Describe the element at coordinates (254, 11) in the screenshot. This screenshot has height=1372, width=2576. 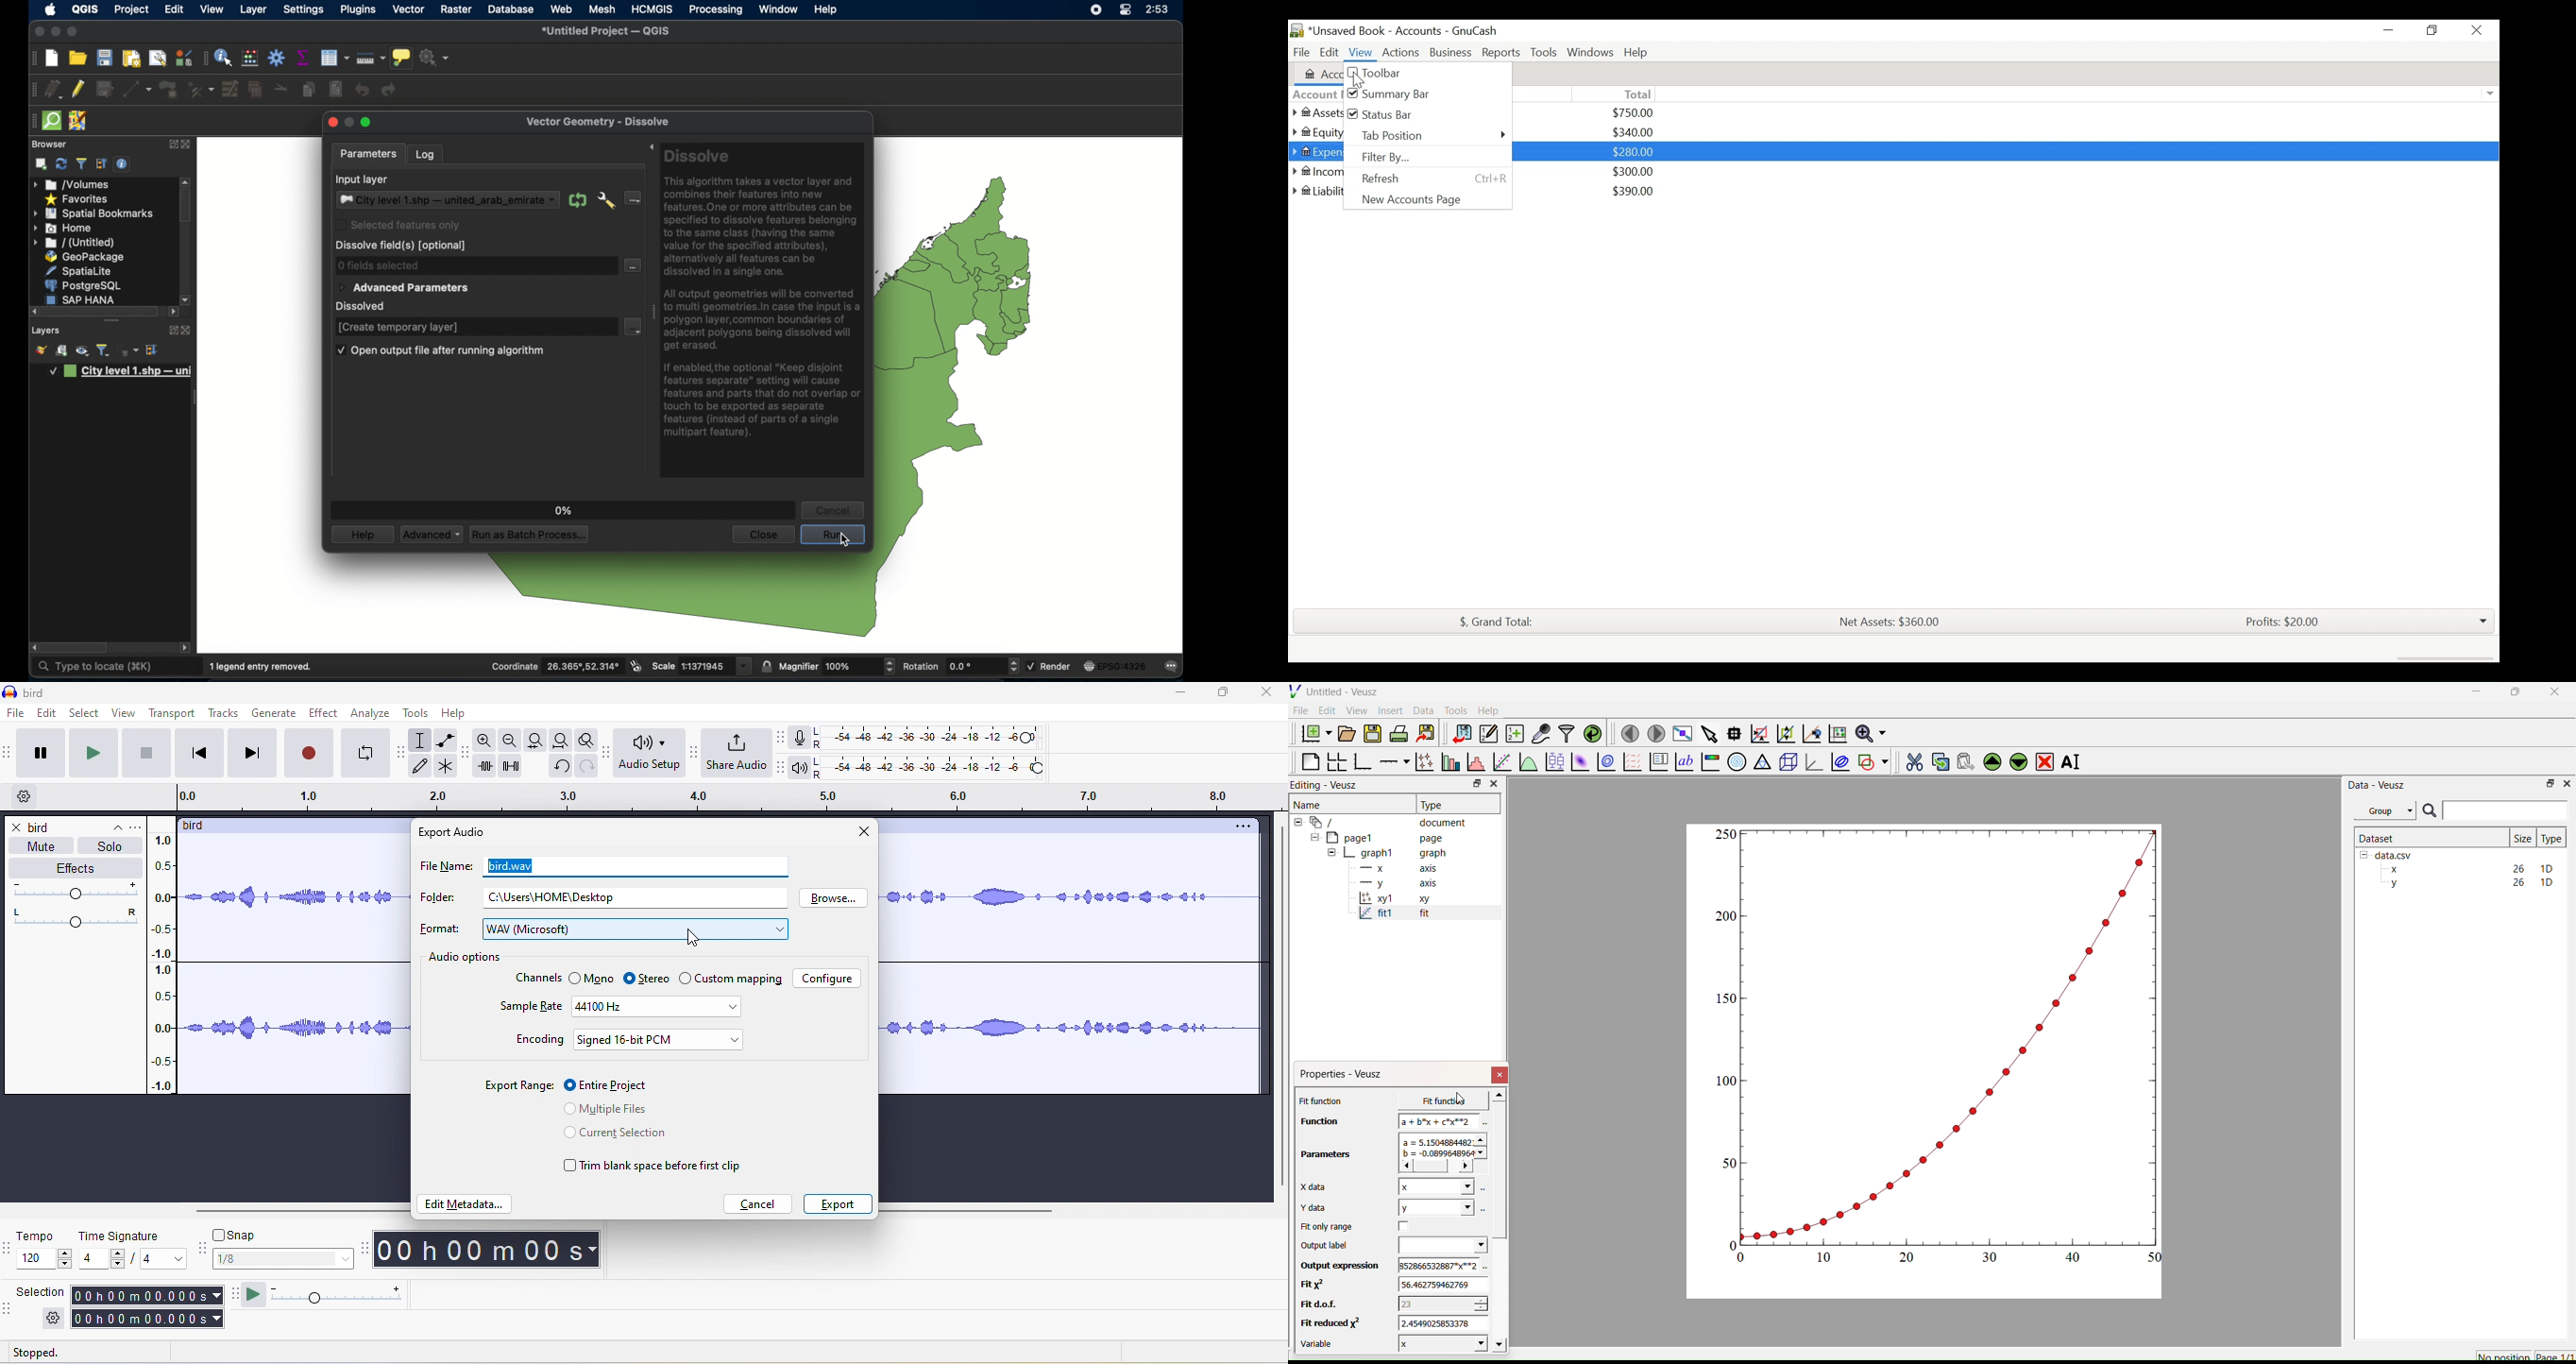
I see `layer` at that location.